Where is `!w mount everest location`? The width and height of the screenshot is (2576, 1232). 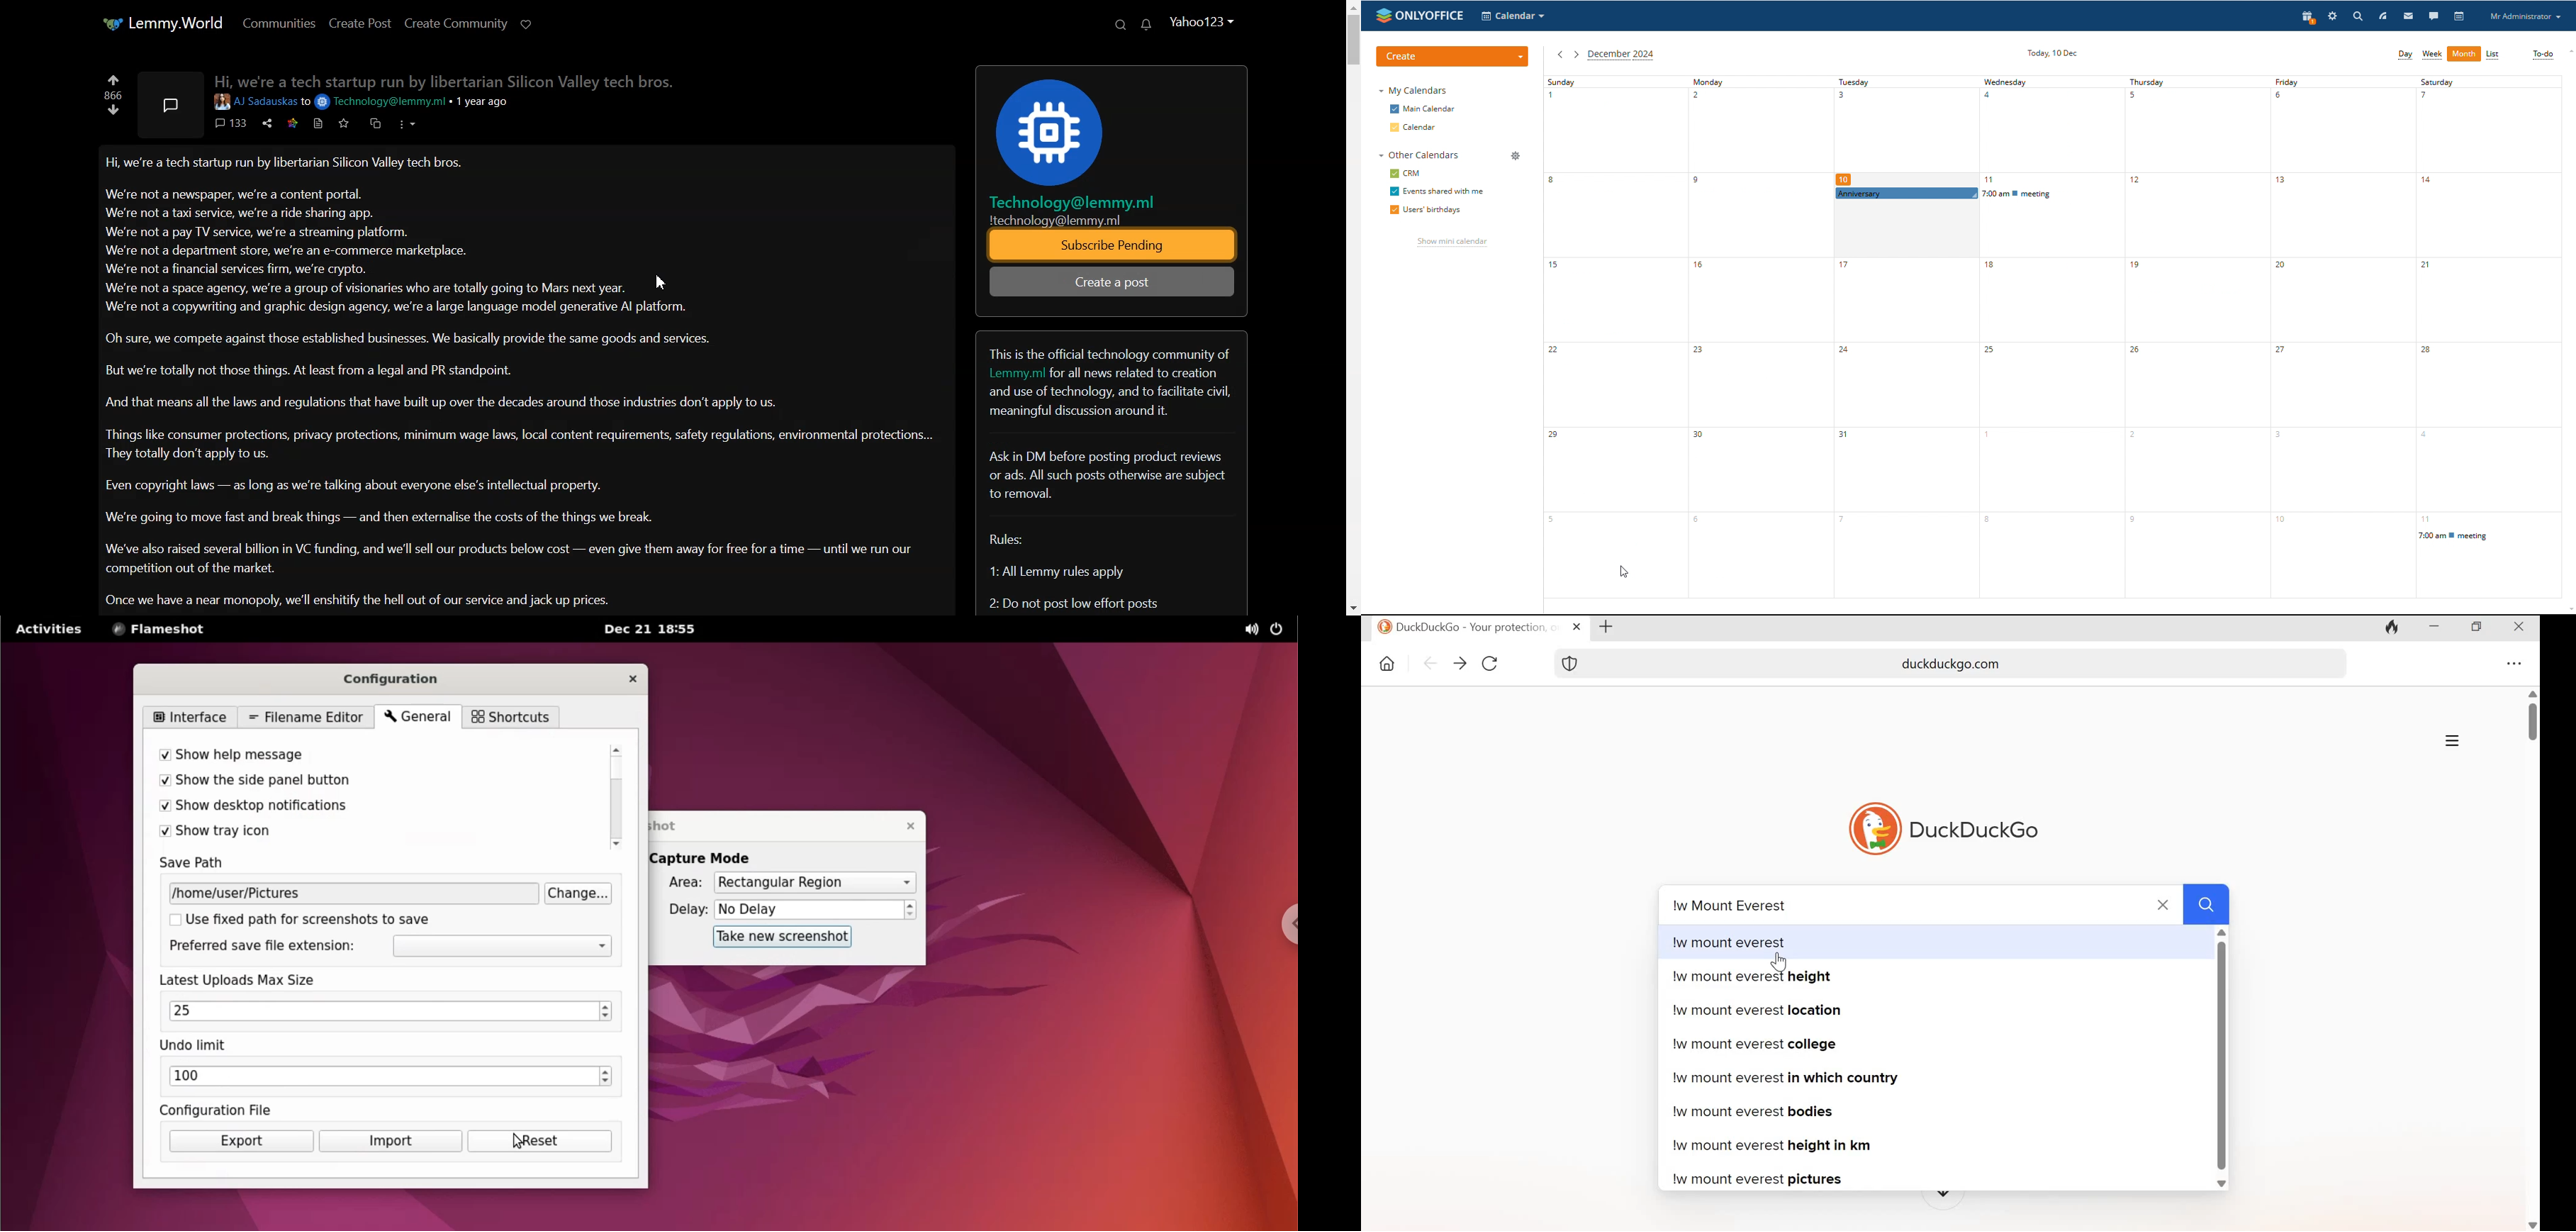
!w mount everest location is located at coordinates (1757, 1015).